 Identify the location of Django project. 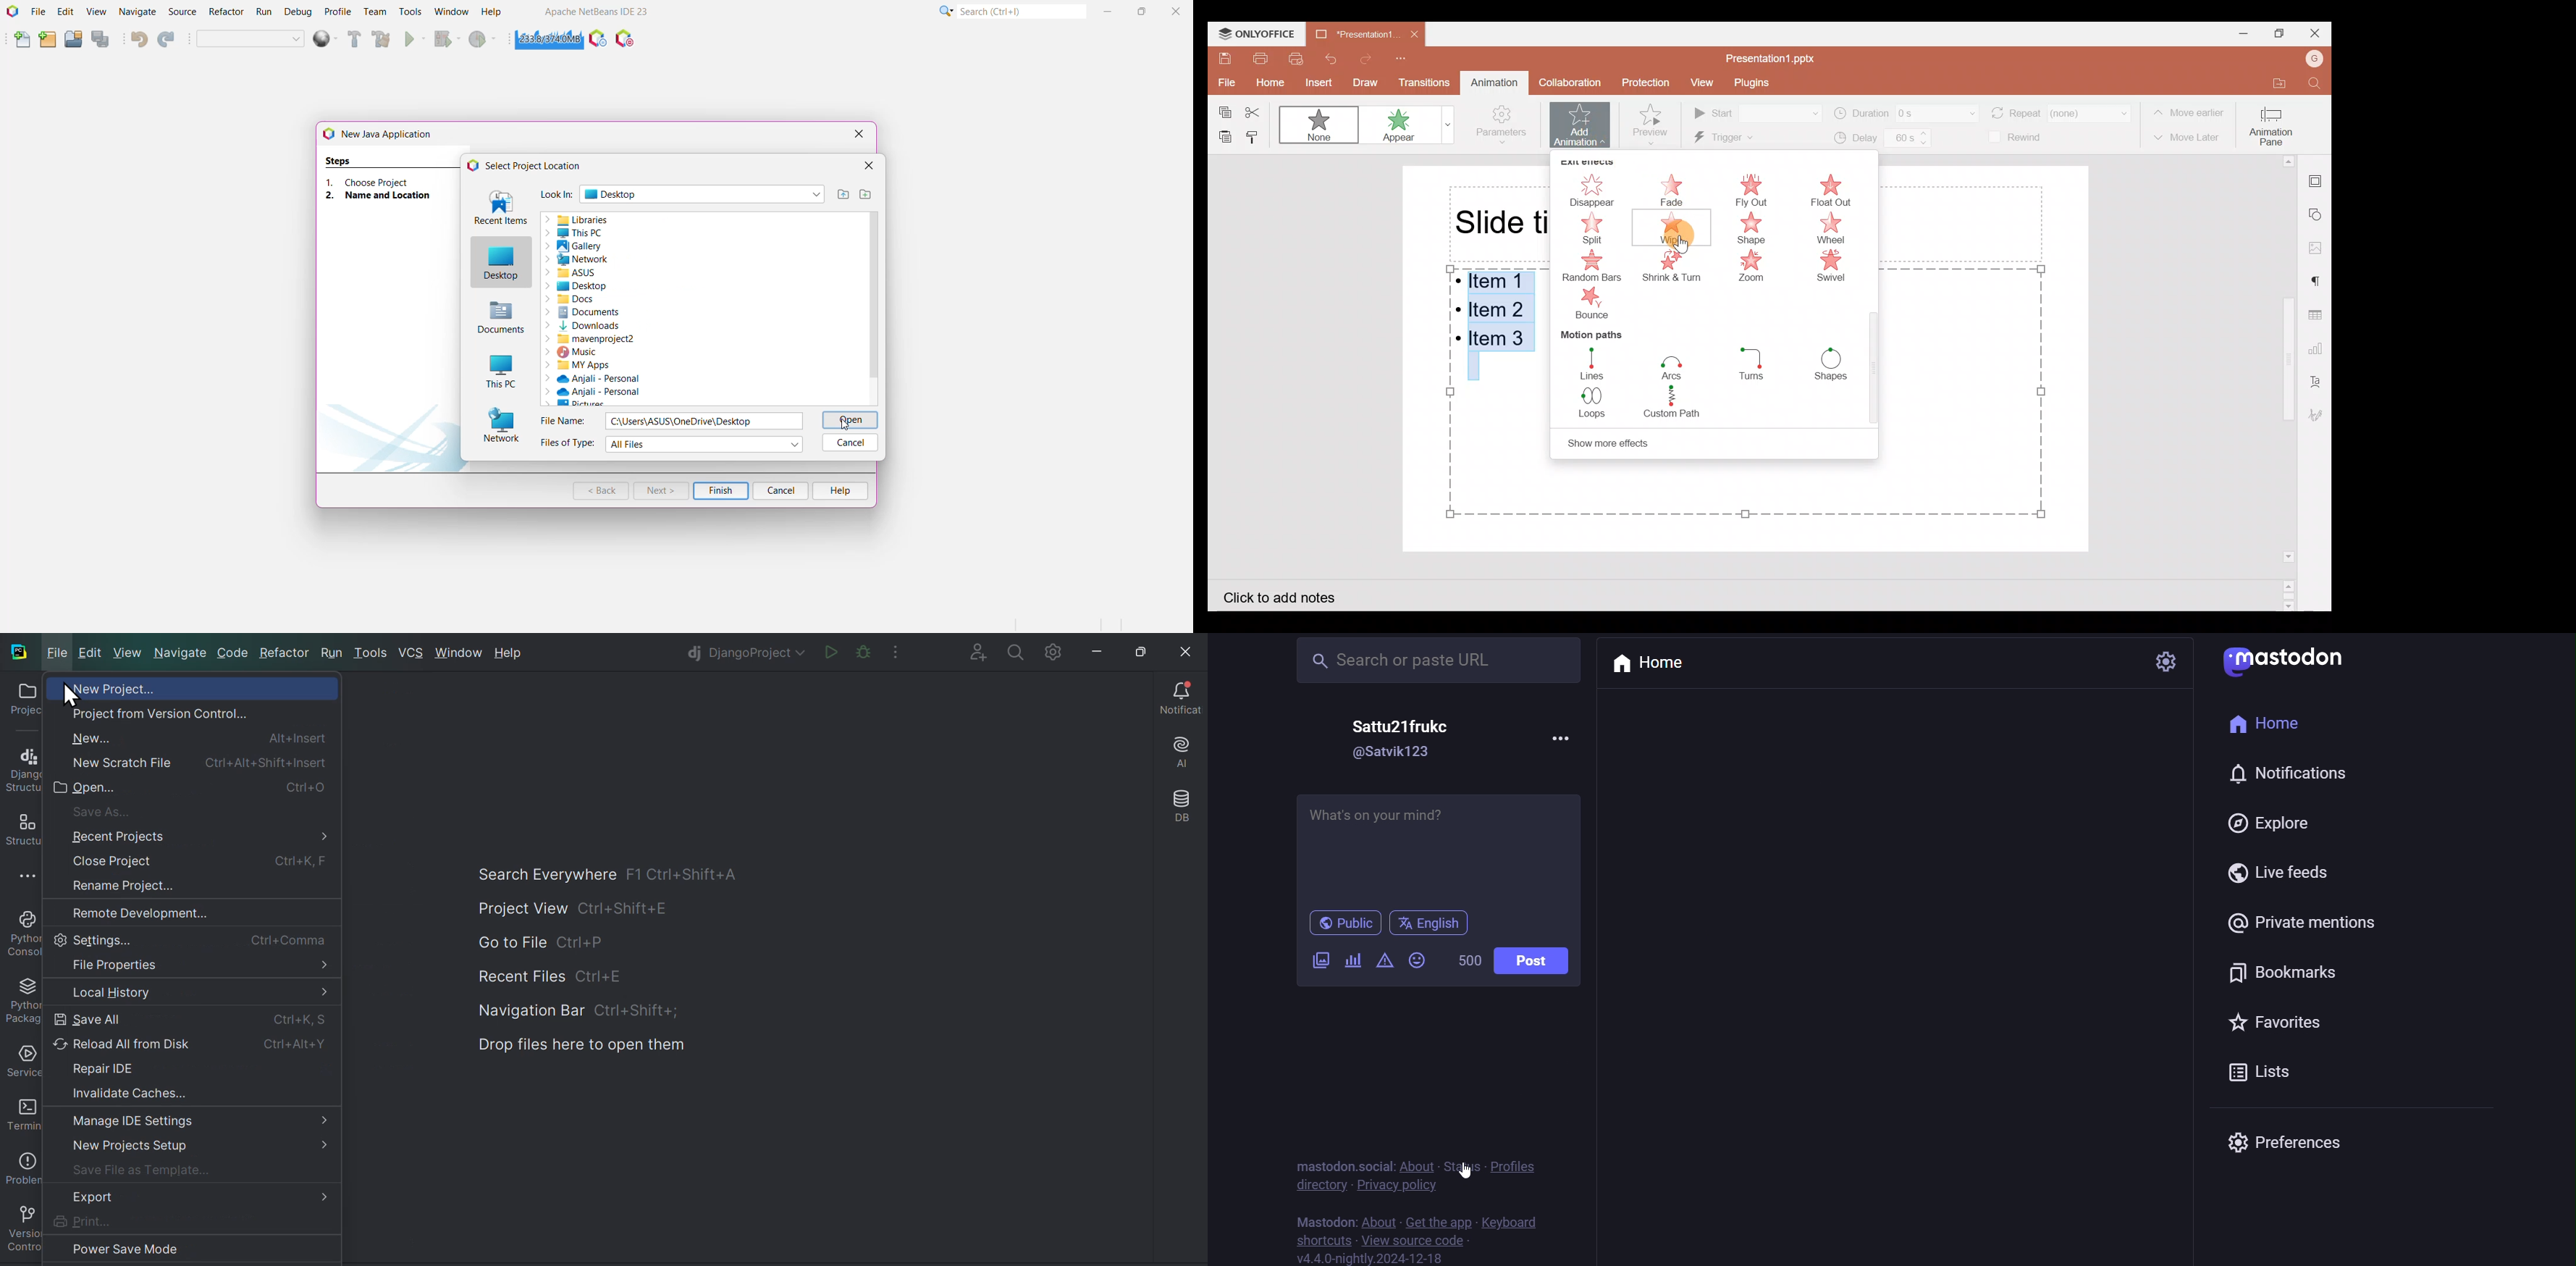
(745, 650).